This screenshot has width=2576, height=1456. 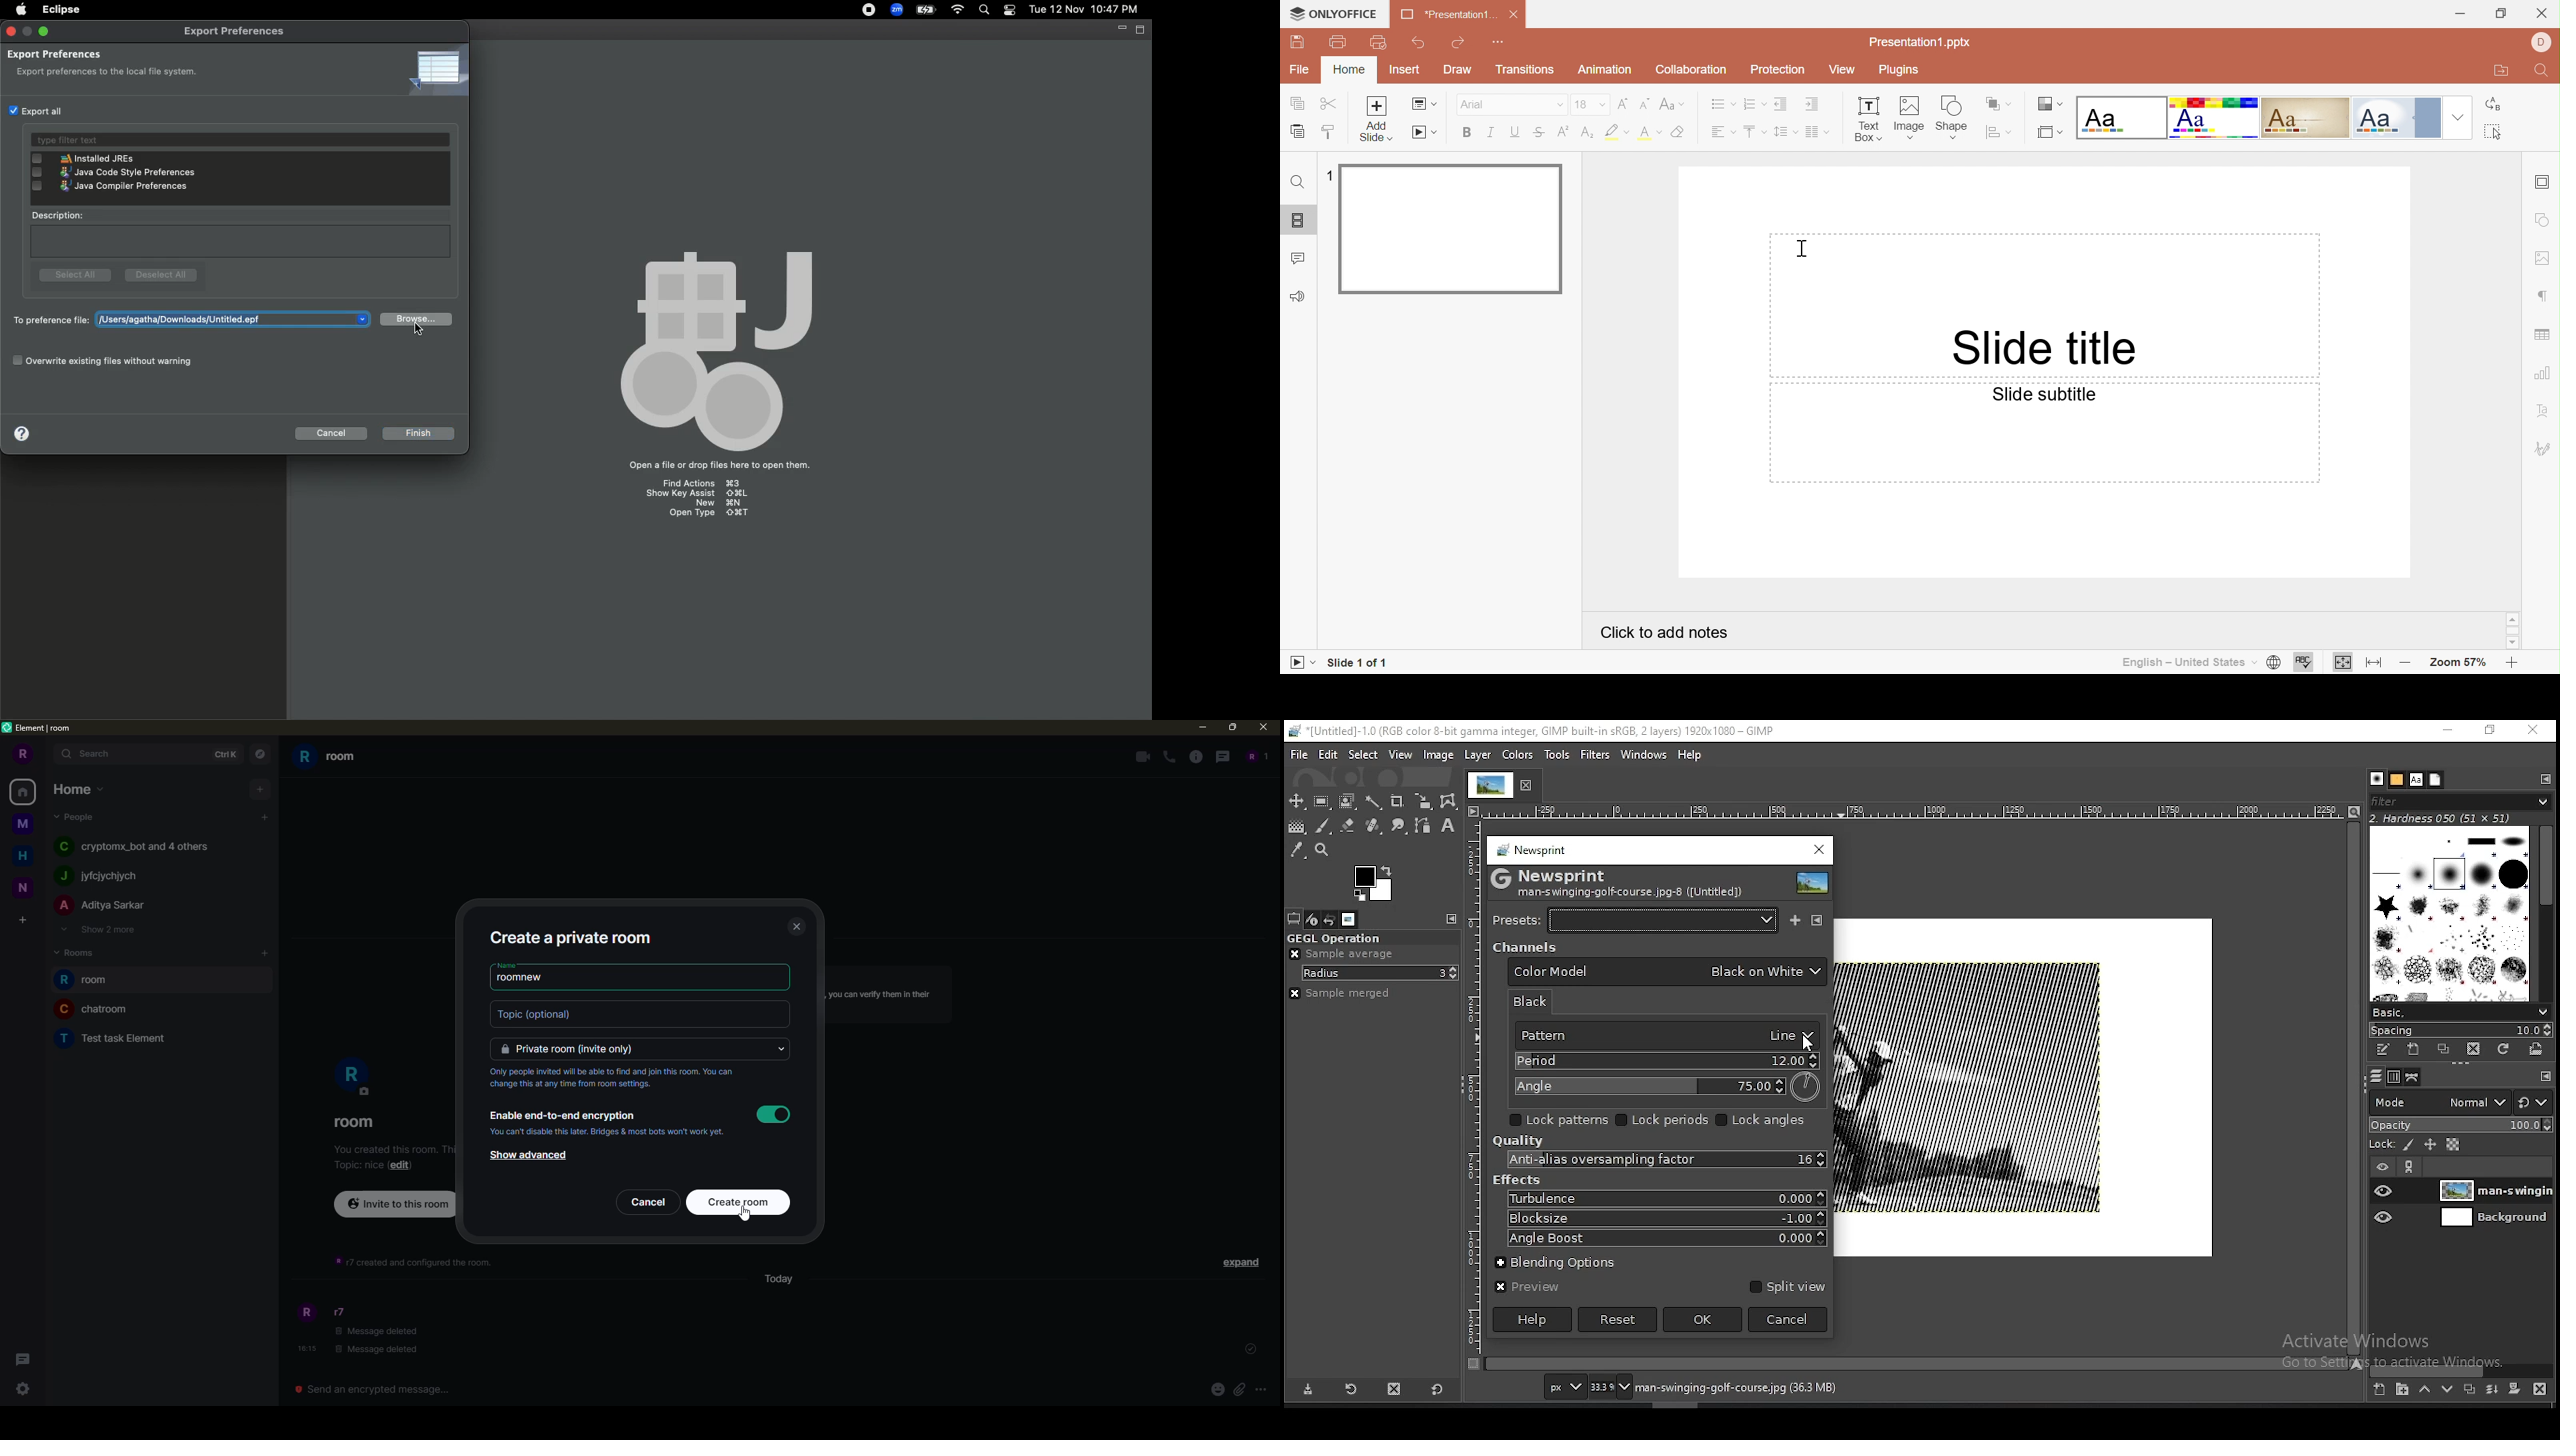 I want to click on navigator, so click(x=261, y=755).